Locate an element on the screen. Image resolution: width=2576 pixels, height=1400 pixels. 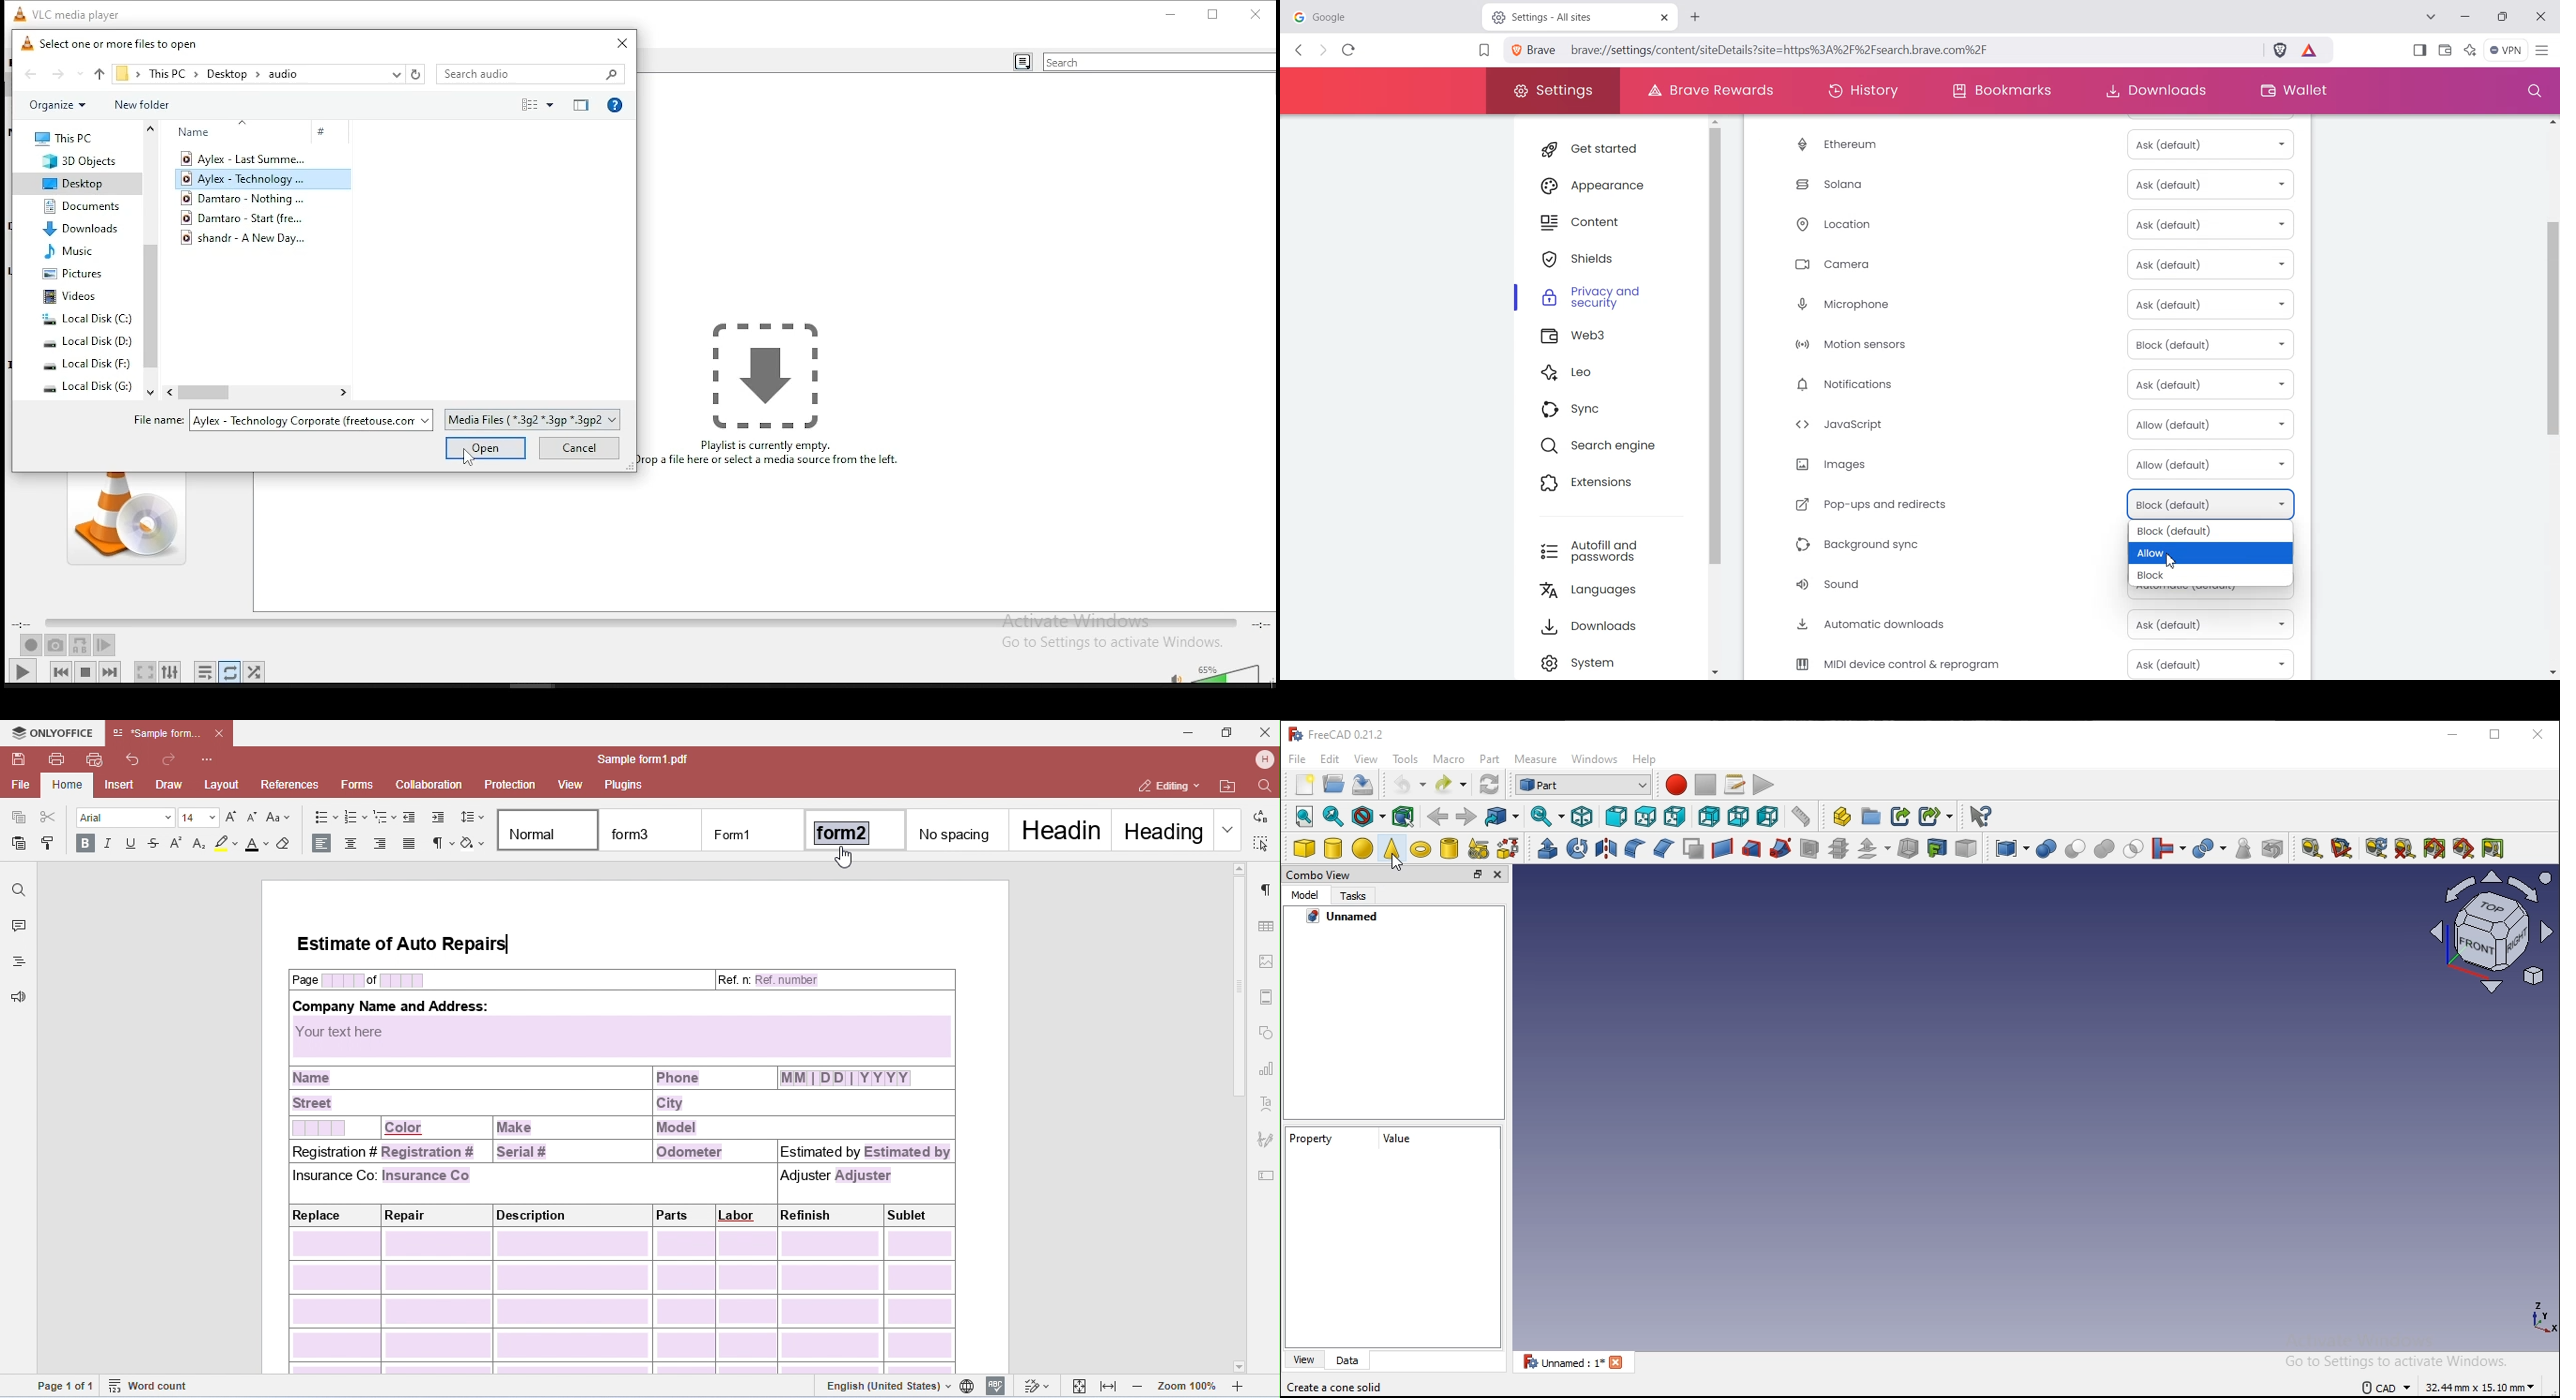
this PC is located at coordinates (67, 139).